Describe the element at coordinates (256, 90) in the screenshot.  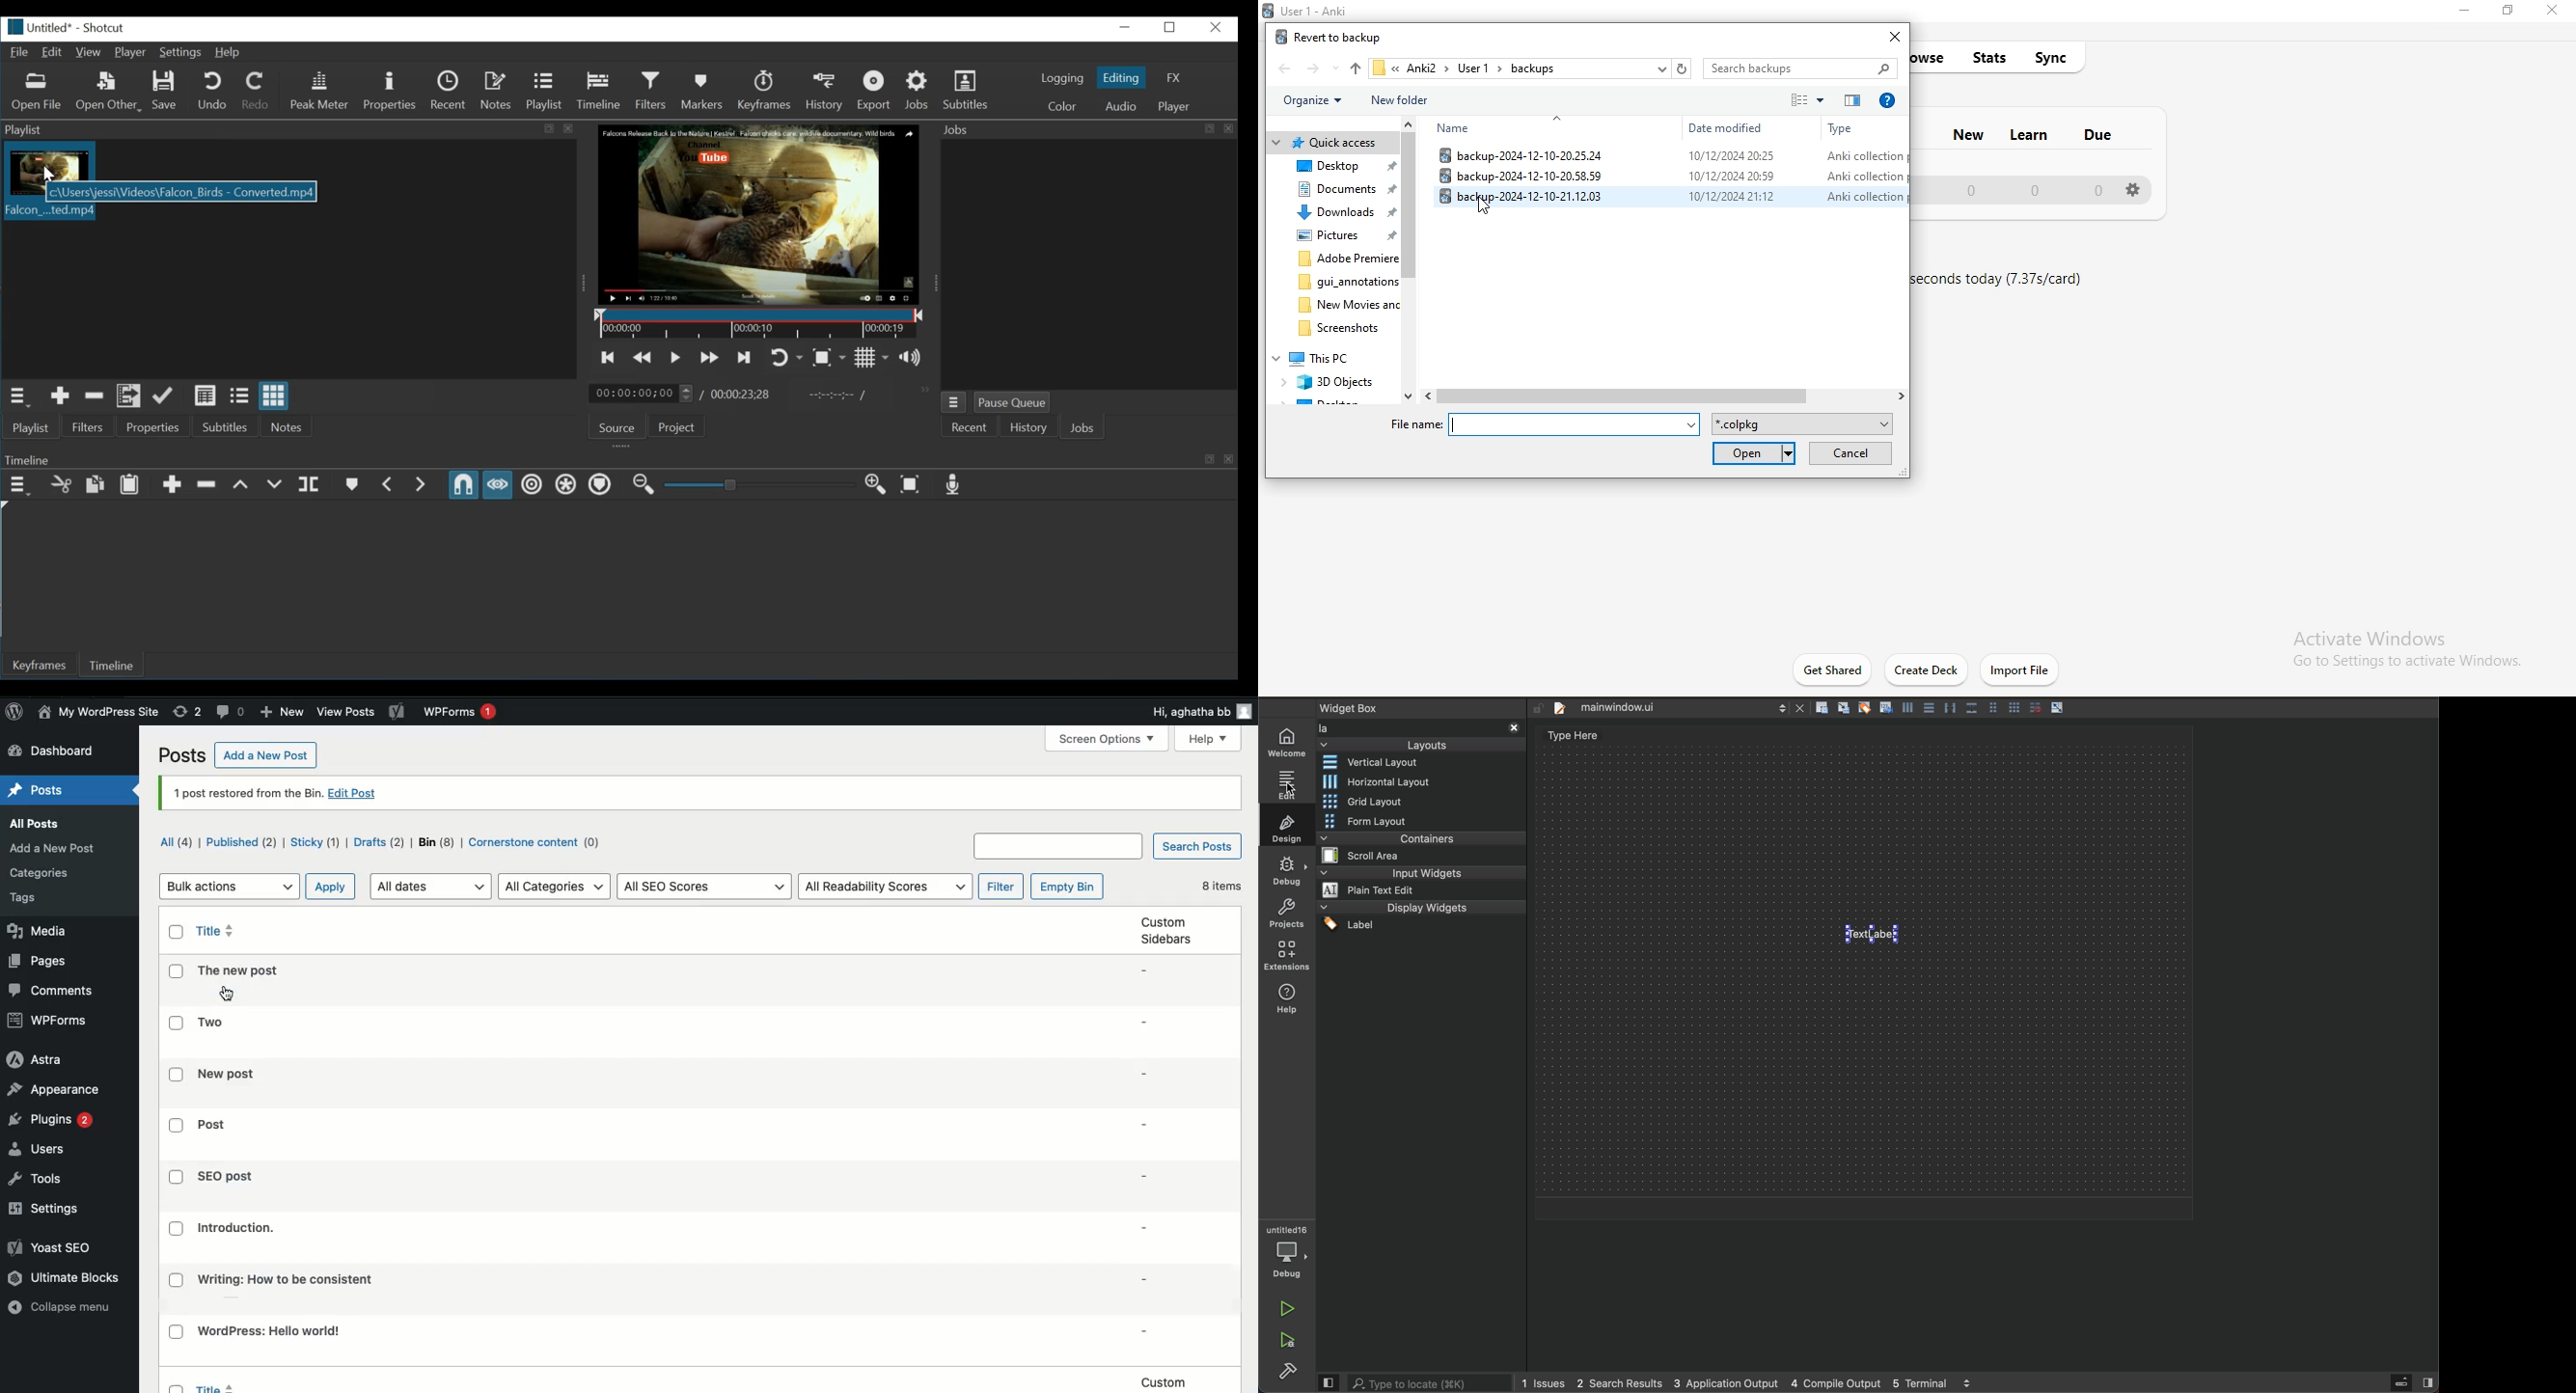
I see `Redo` at that location.